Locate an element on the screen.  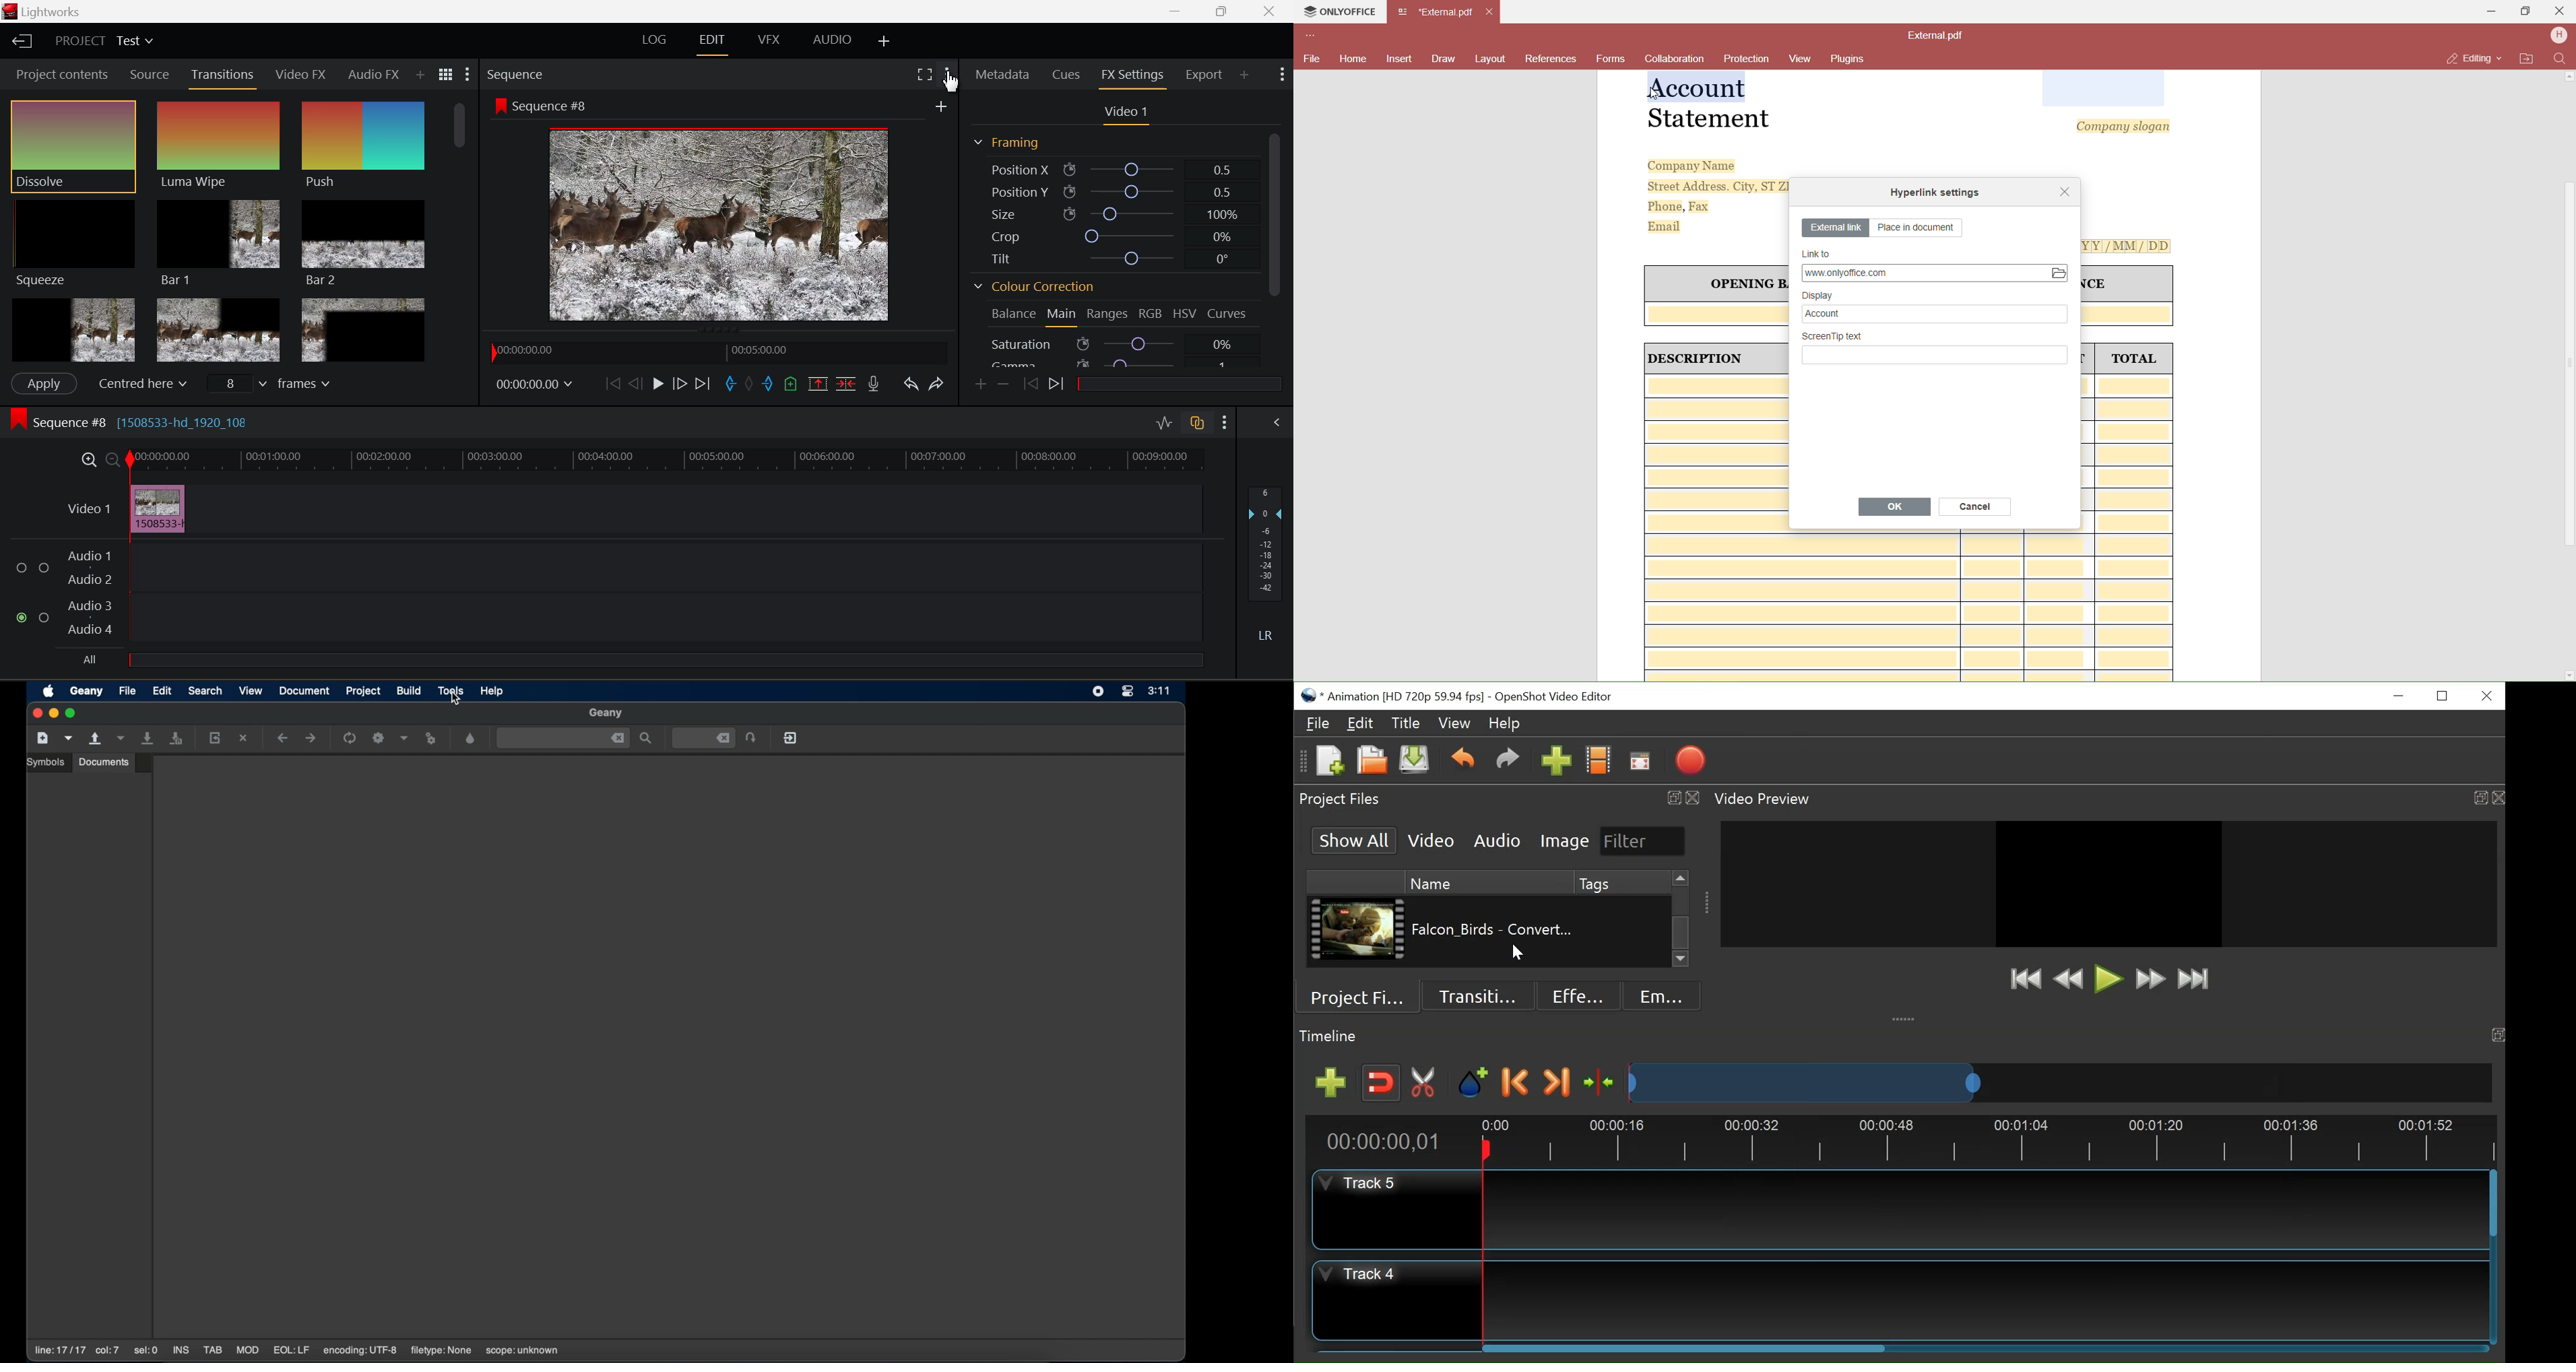
Emoji is located at coordinates (1663, 994).